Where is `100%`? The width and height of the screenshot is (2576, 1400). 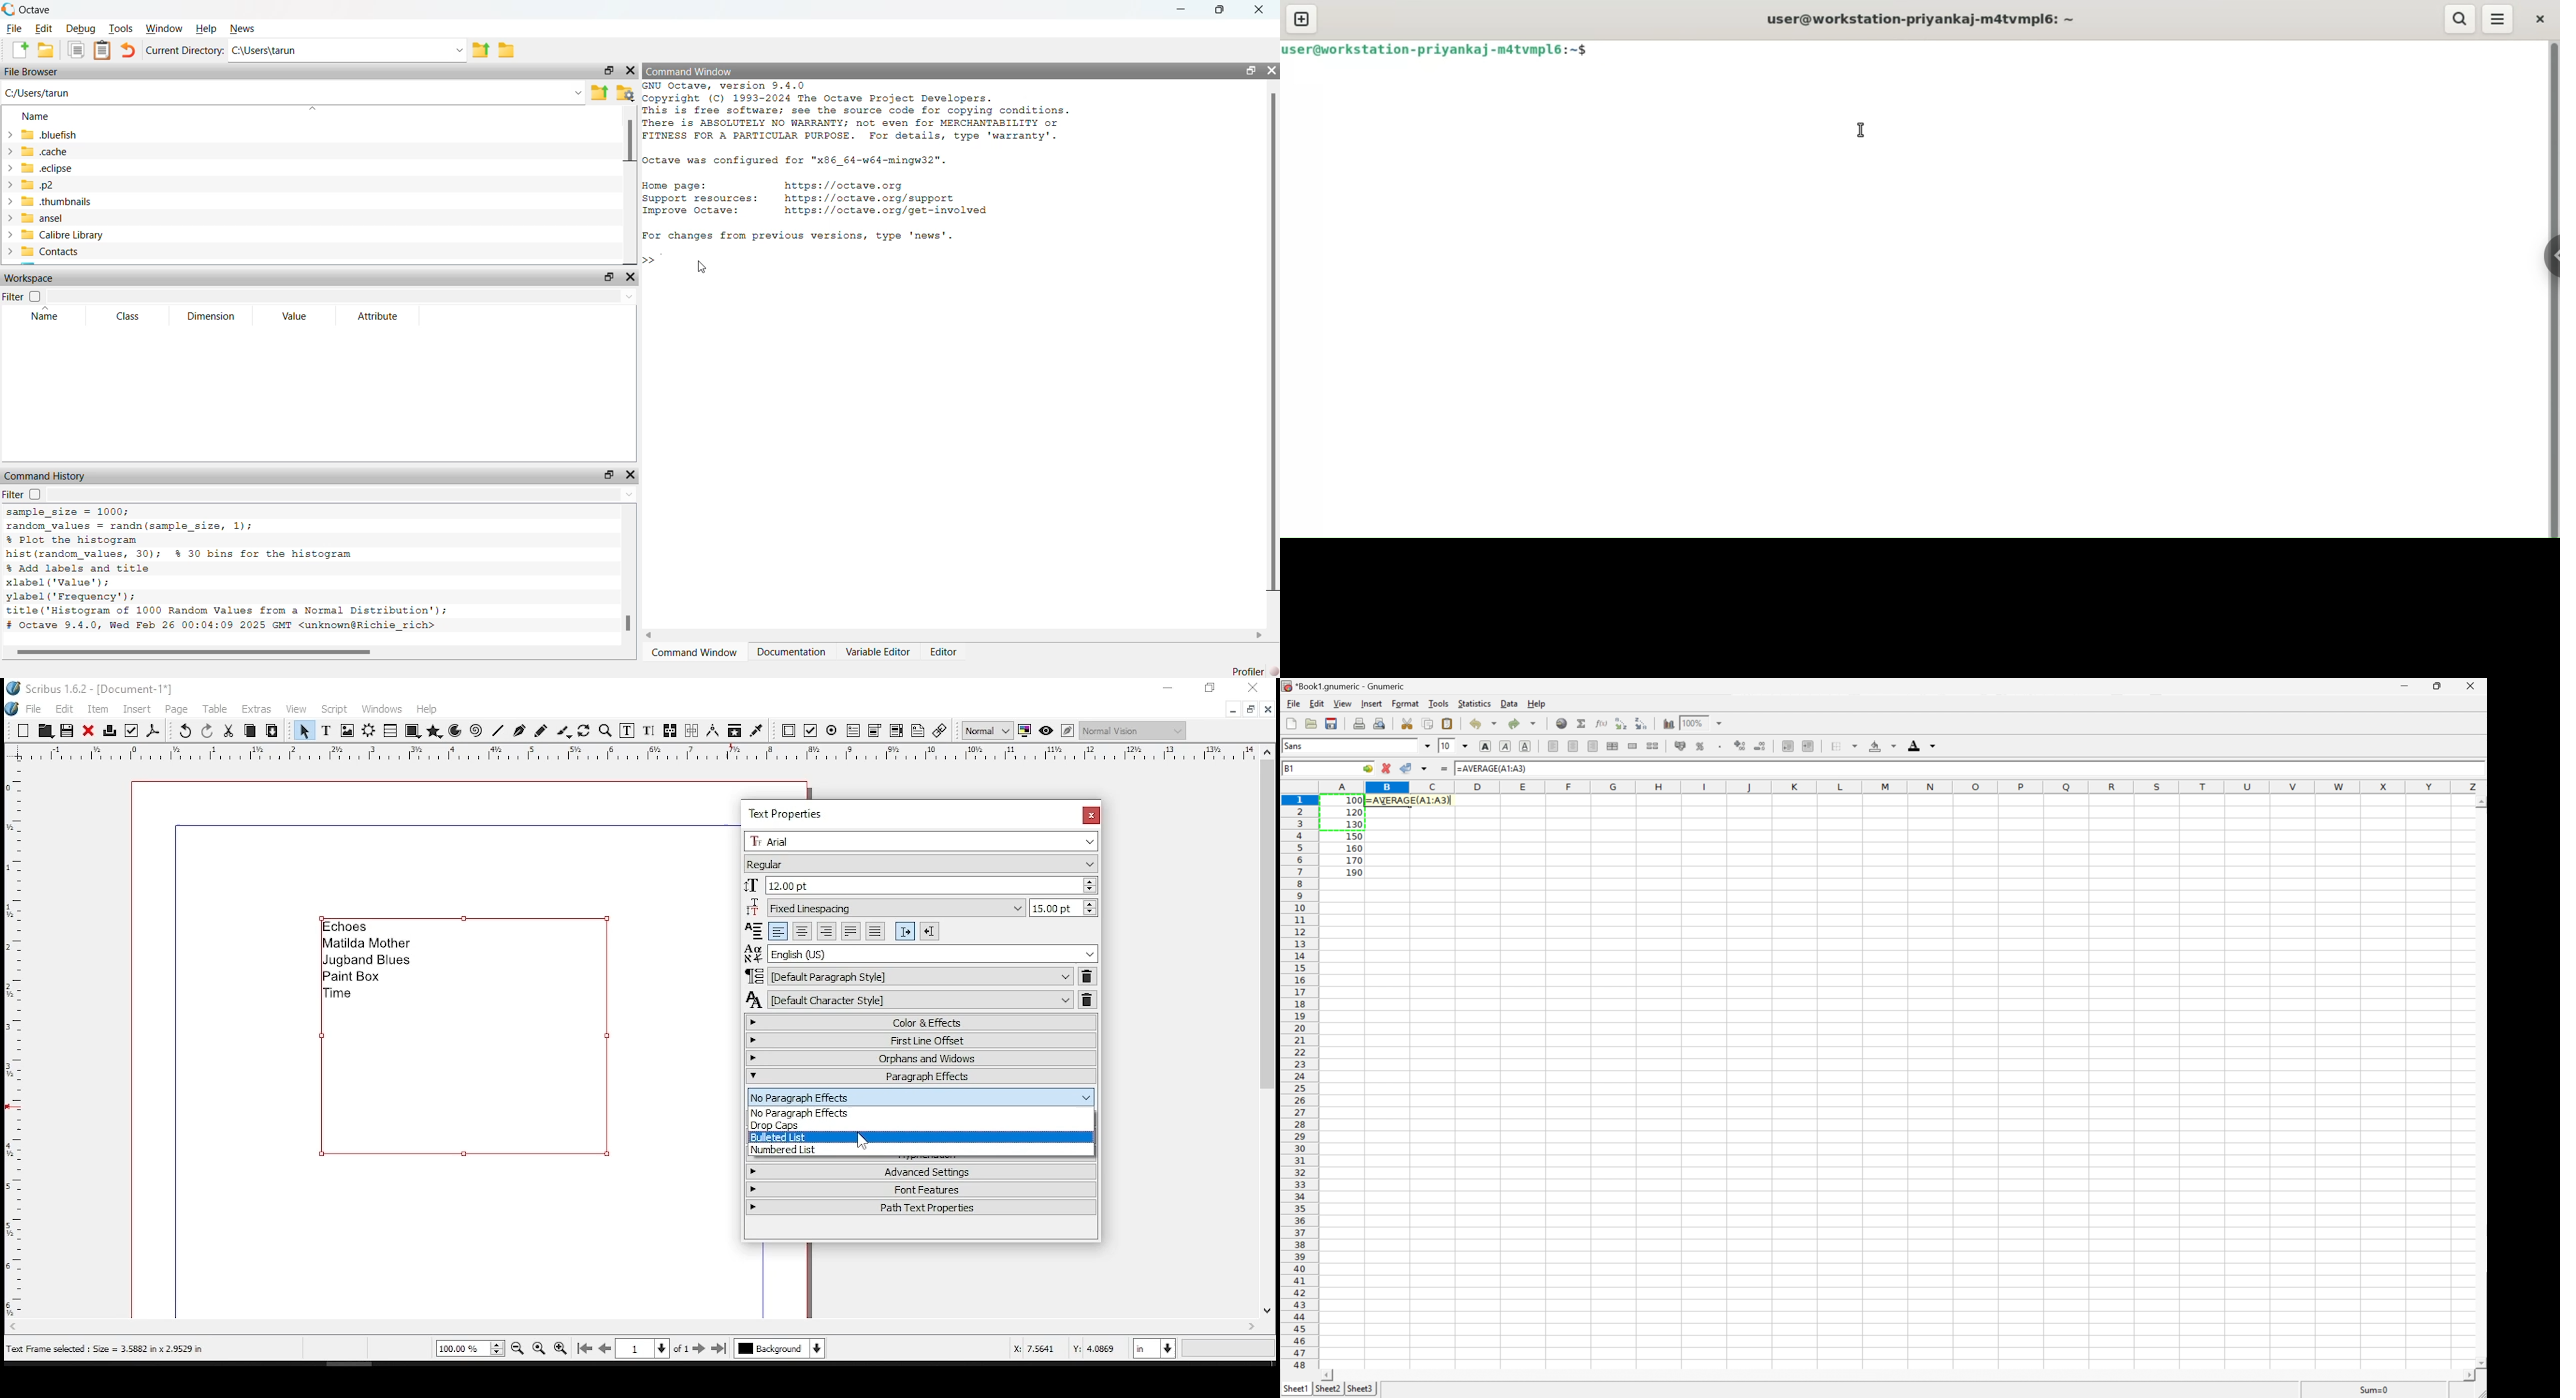
100% is located at coordinates (1695, 722).